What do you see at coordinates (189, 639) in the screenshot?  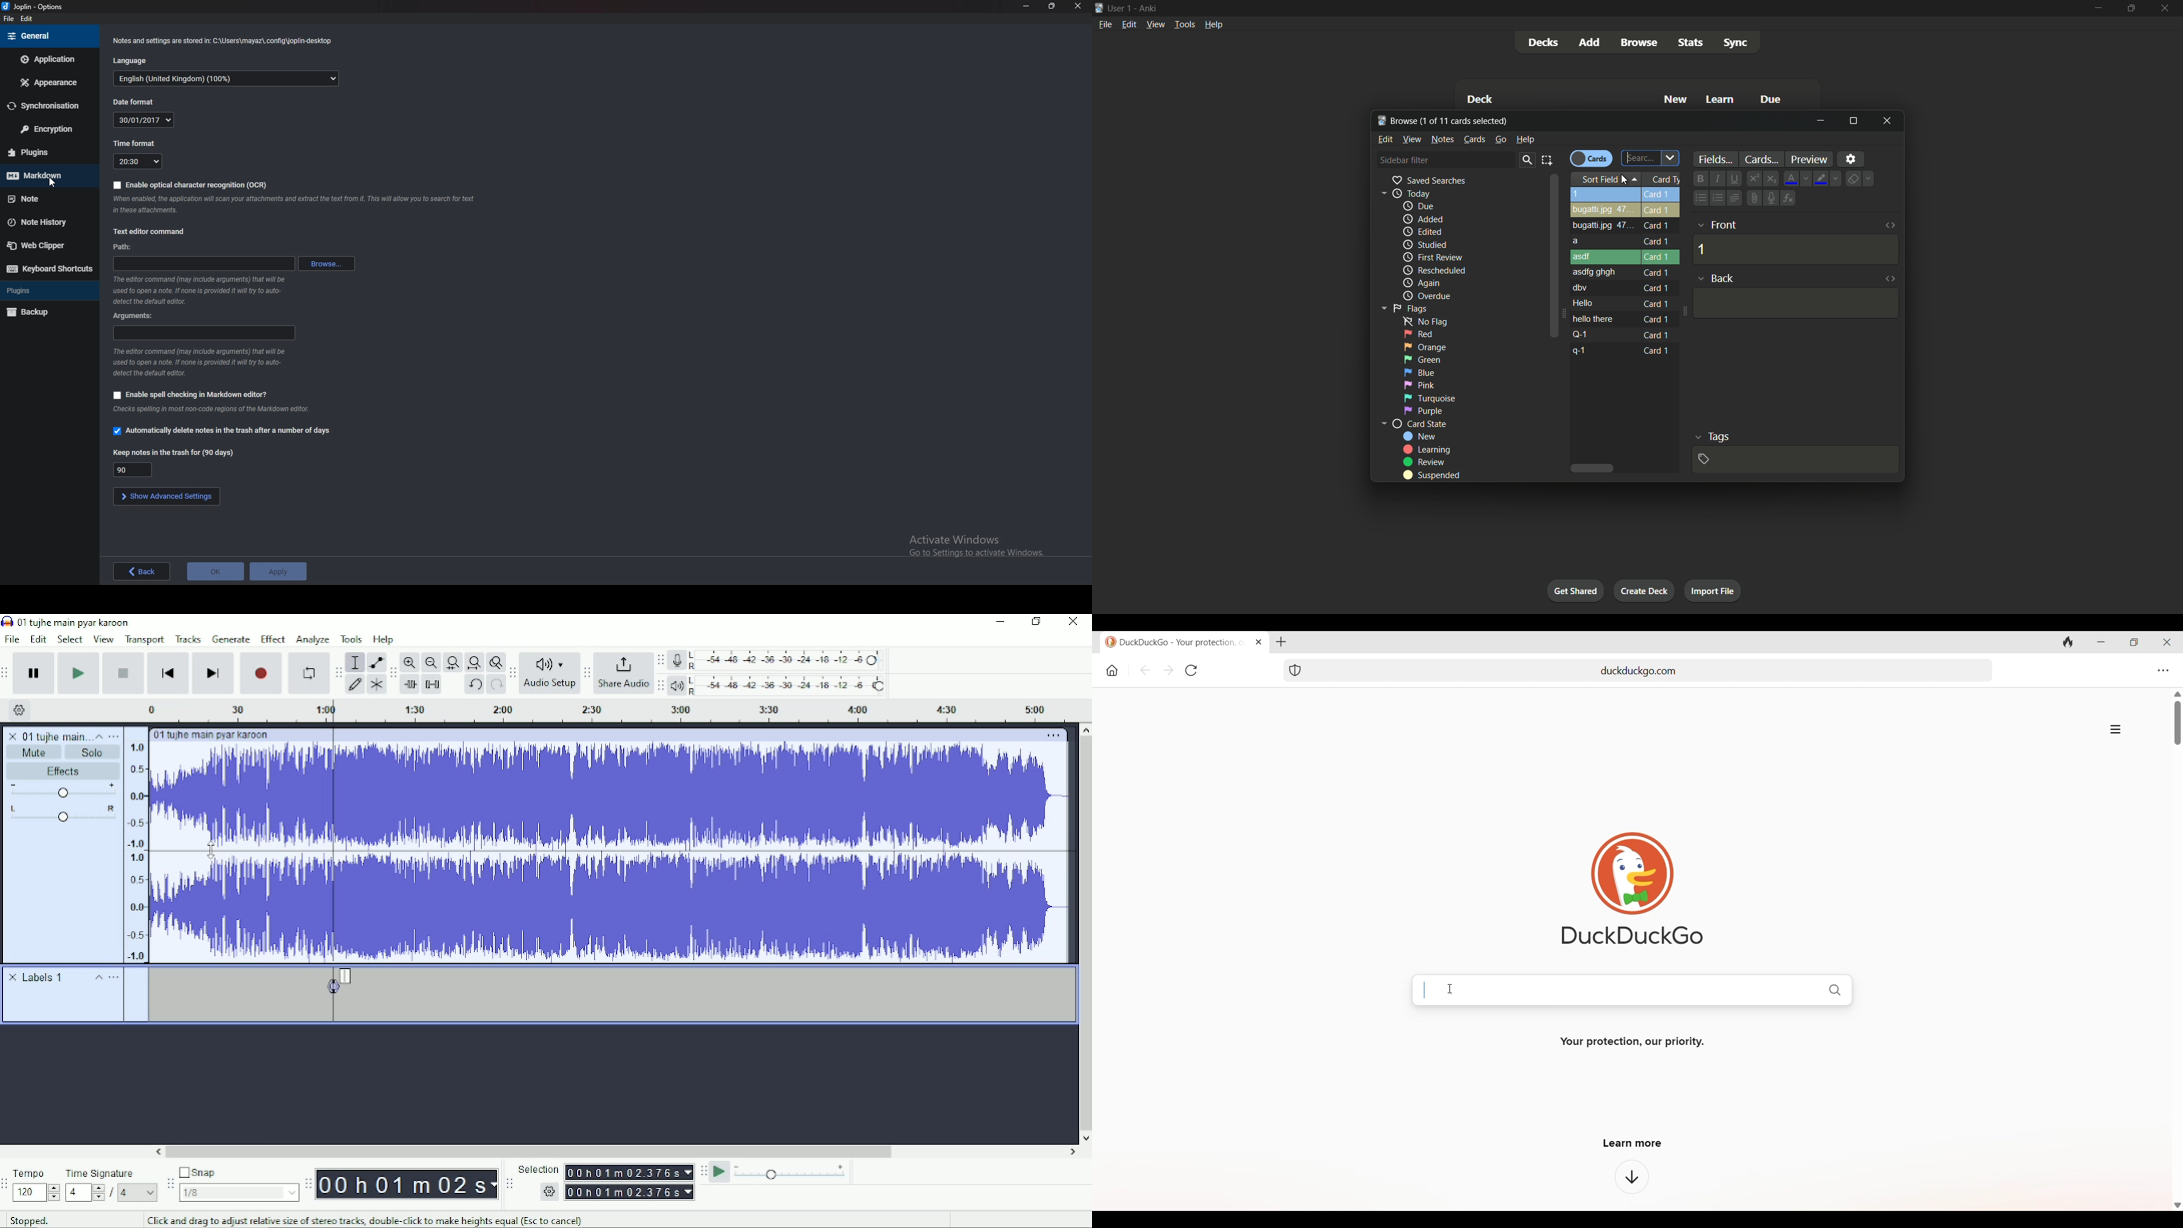 I see `Tracks` at bounding box center [189, 639].